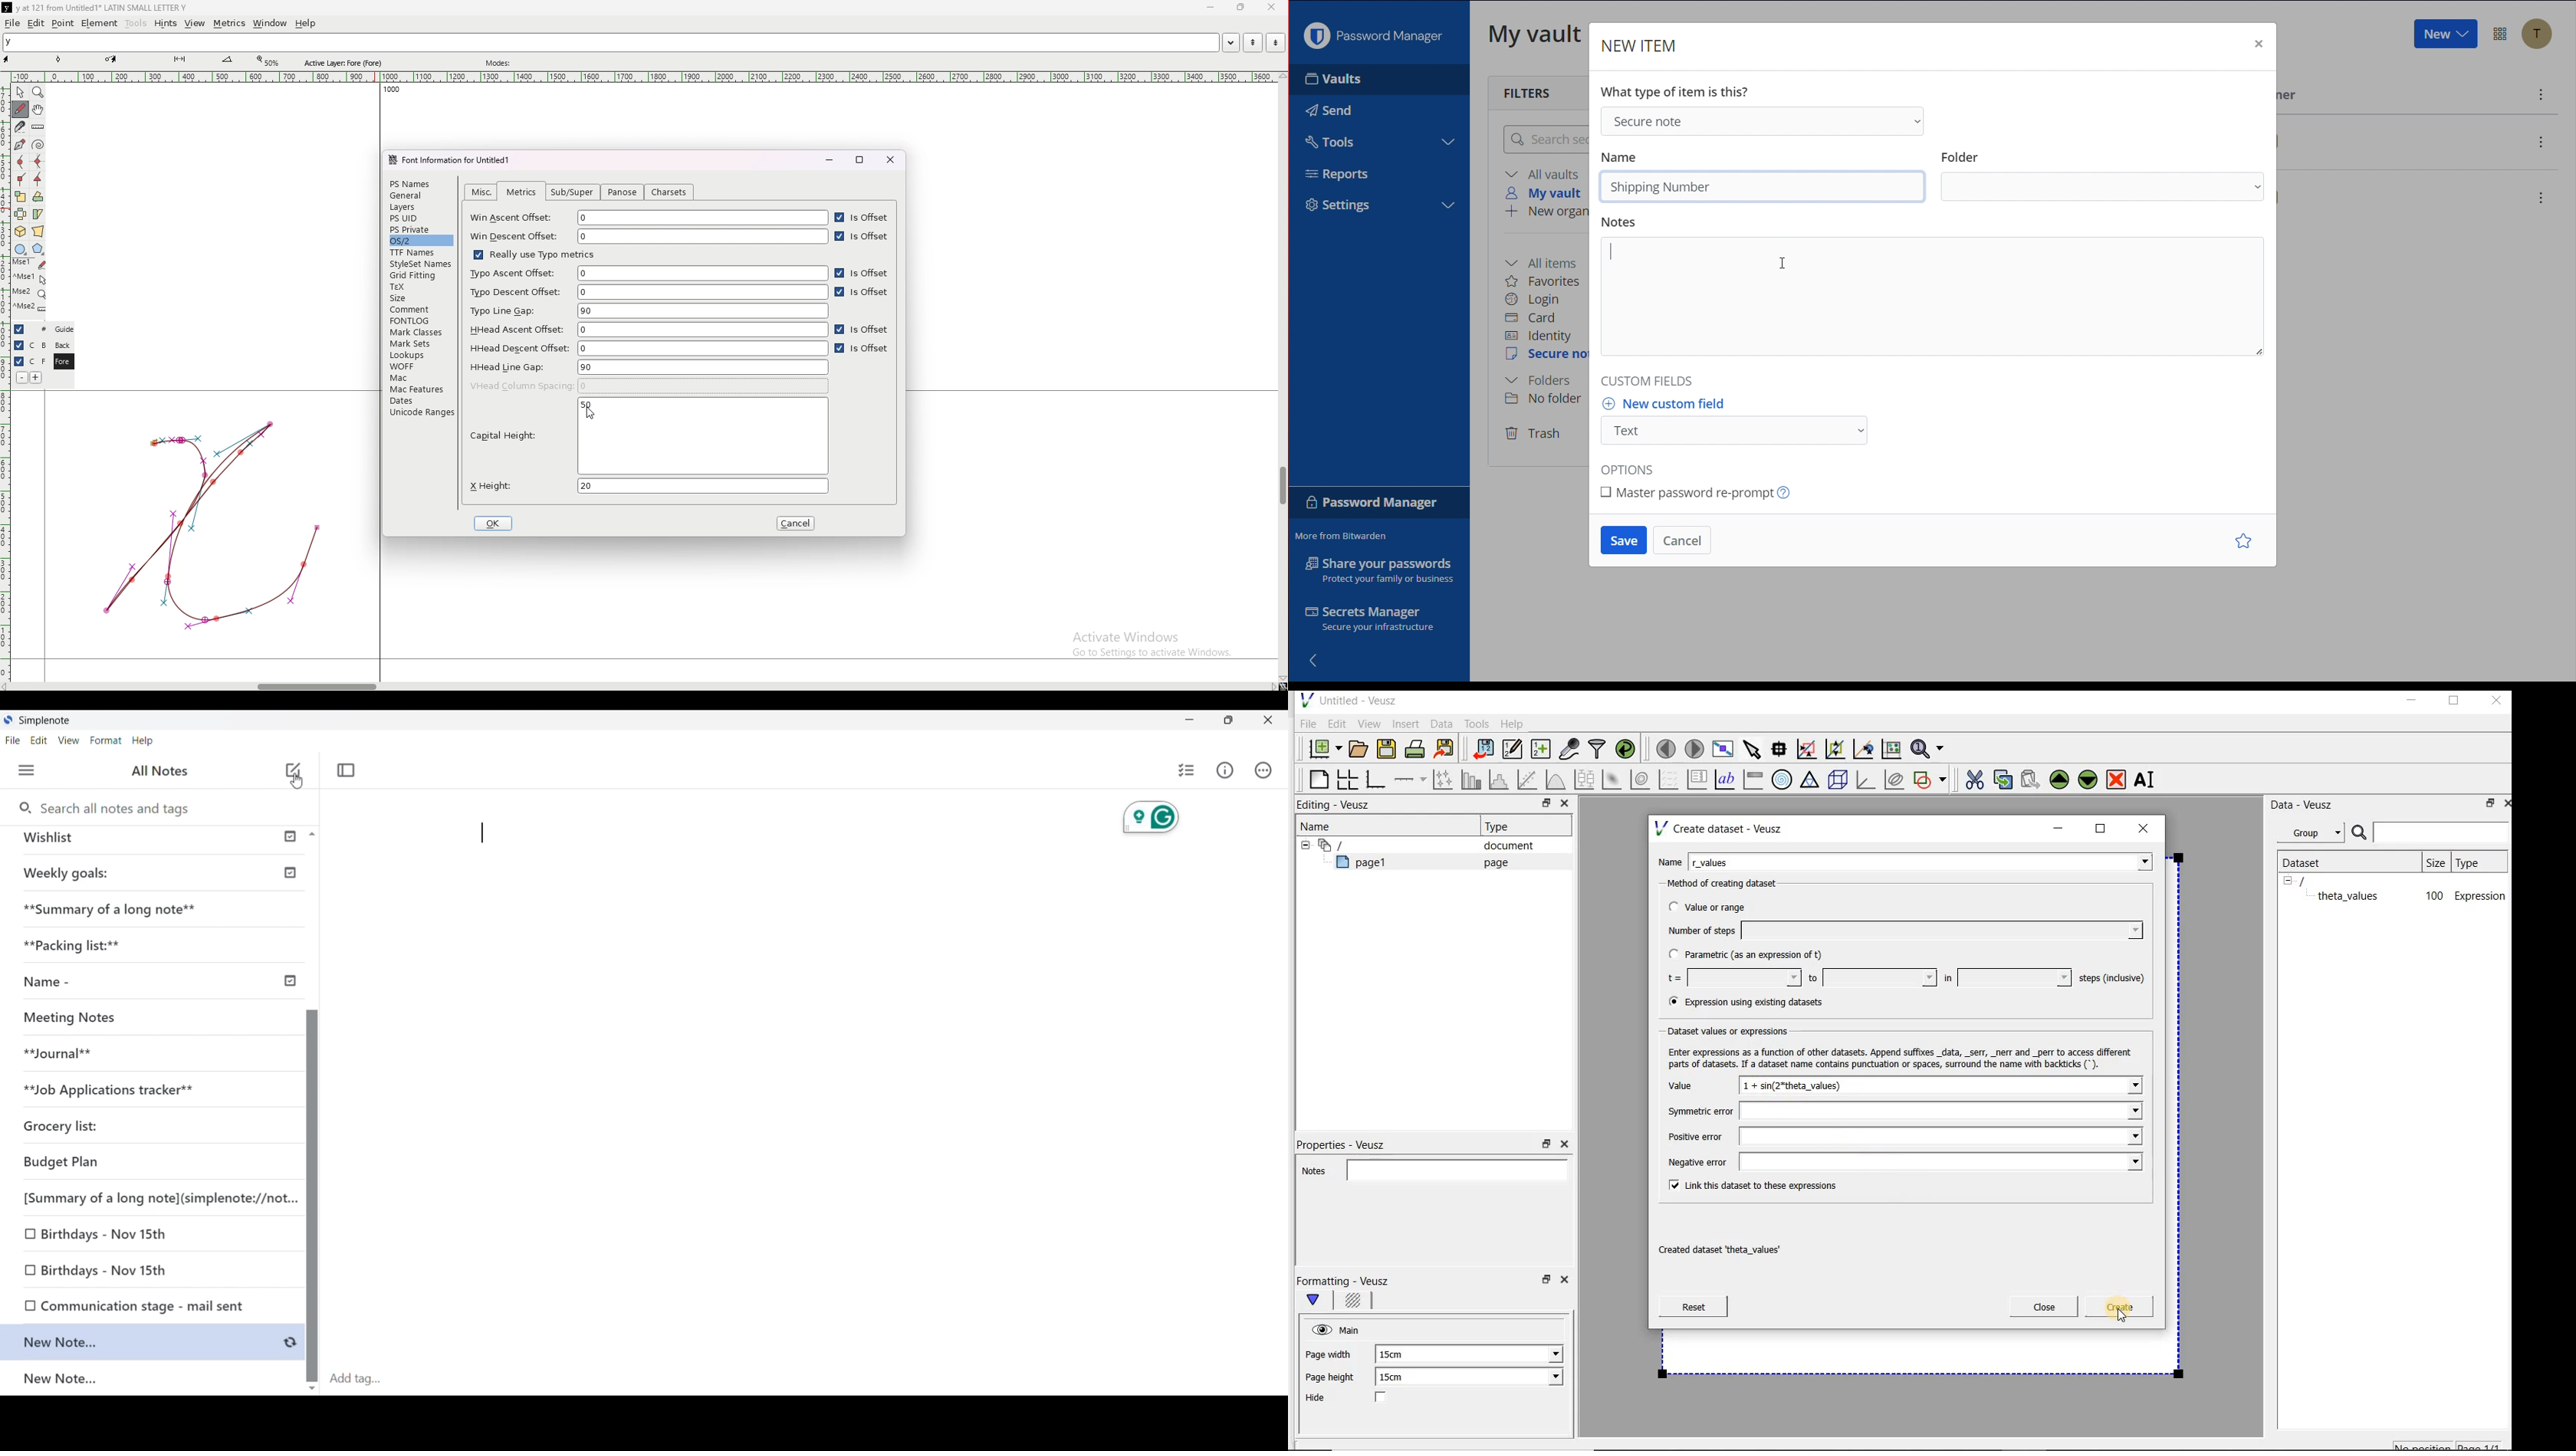  I want to click on Search Bar, so click(1546, 140).